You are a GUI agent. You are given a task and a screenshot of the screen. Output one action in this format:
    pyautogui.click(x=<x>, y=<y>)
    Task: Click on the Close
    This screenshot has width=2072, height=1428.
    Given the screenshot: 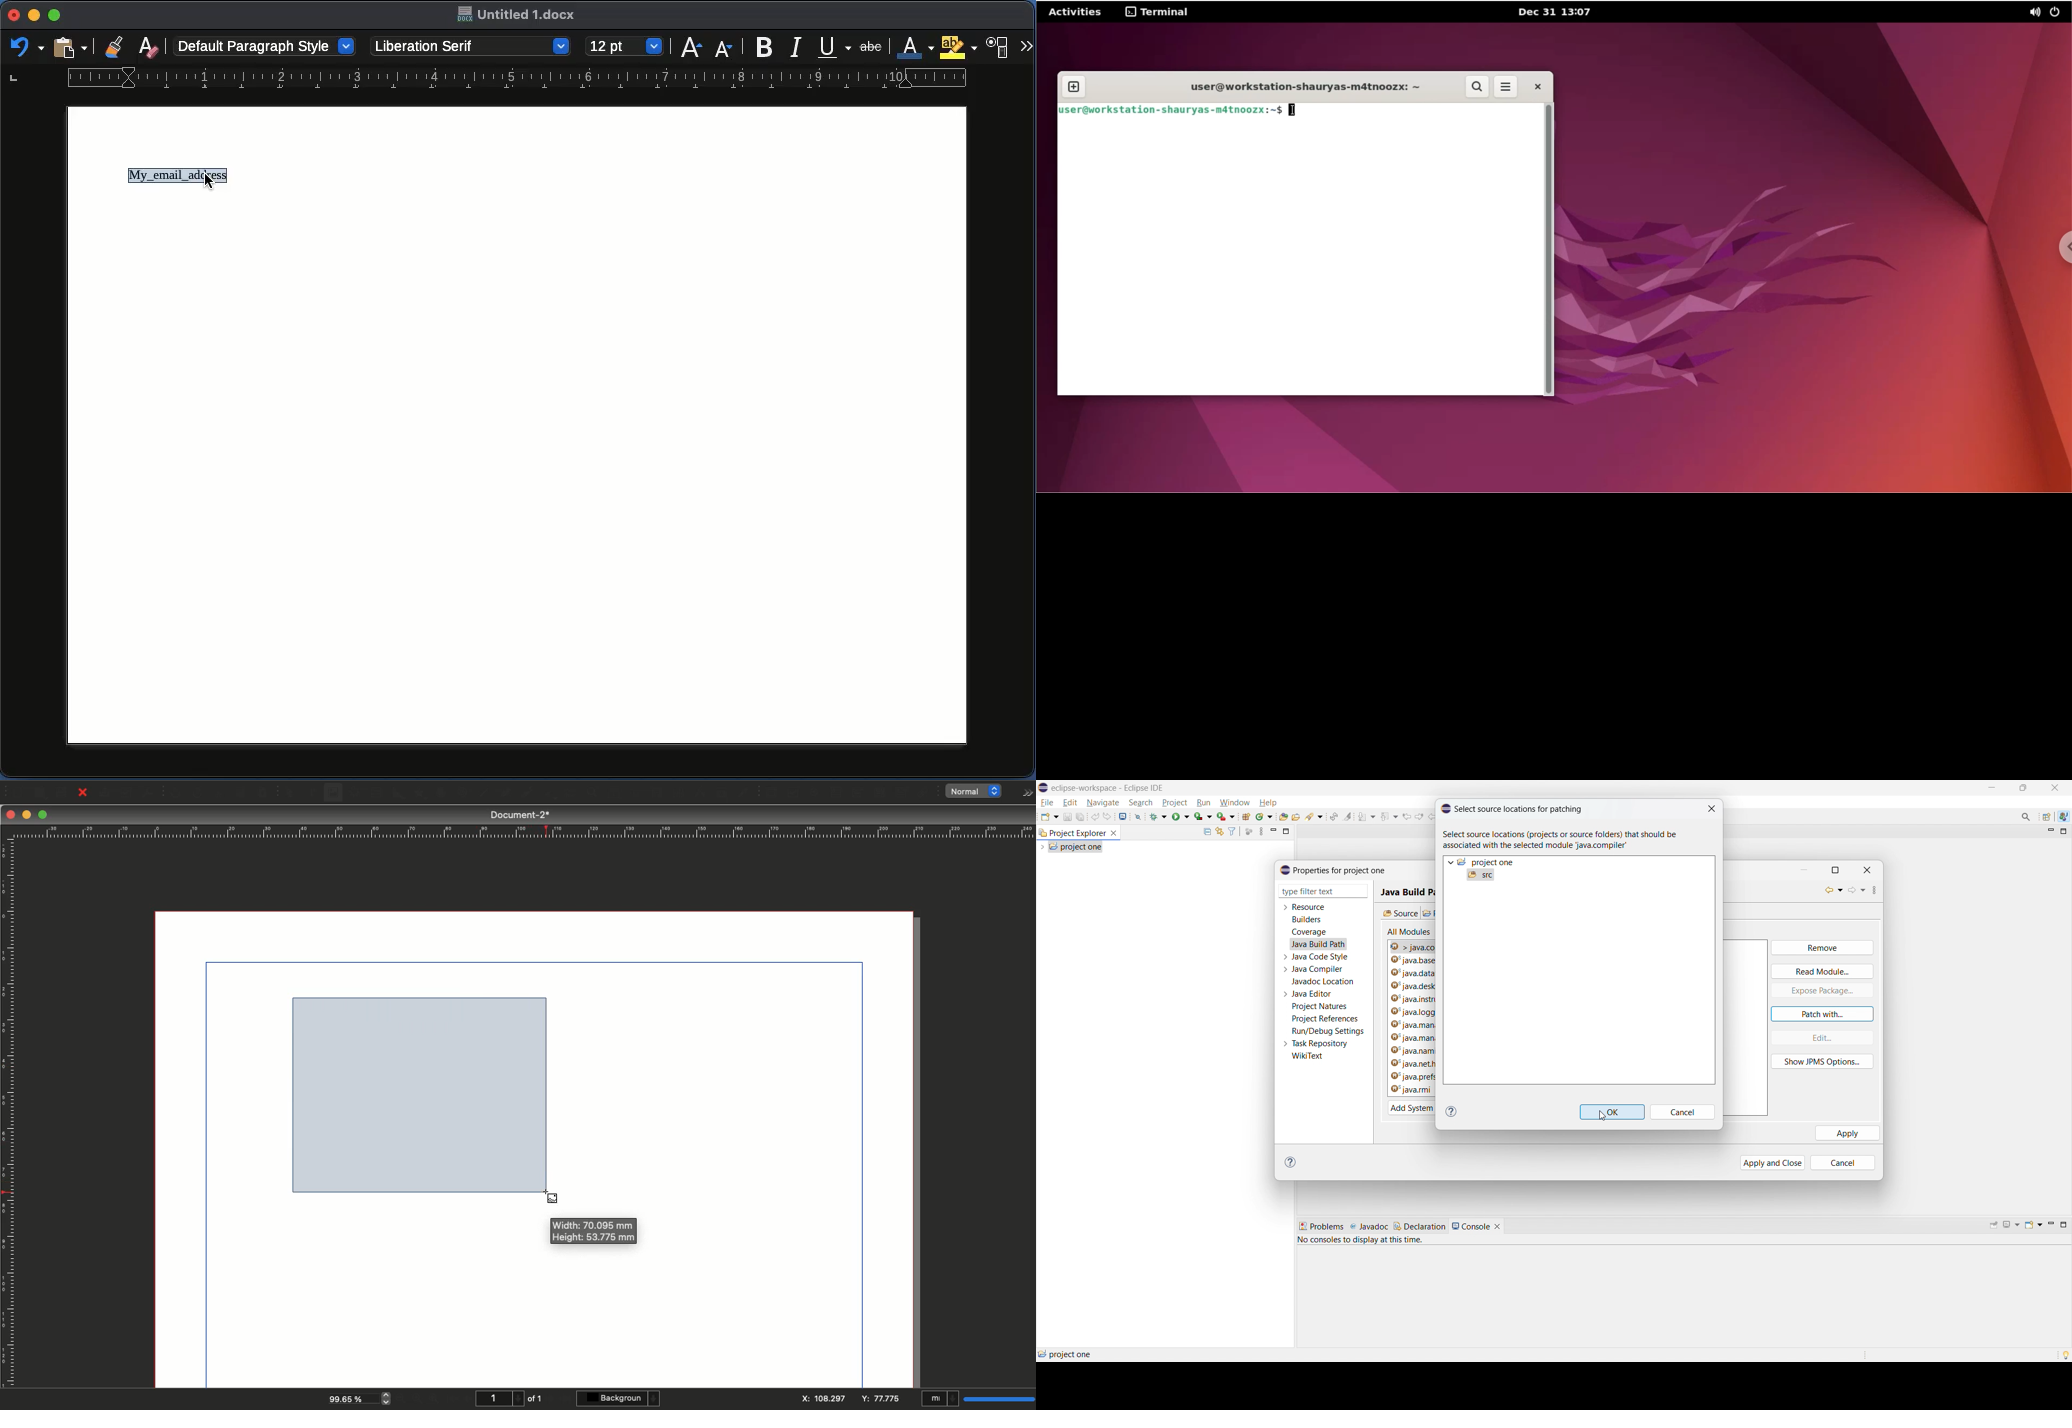 What is the action you would take?
    pyautogui.click(x=14, y=15)
    